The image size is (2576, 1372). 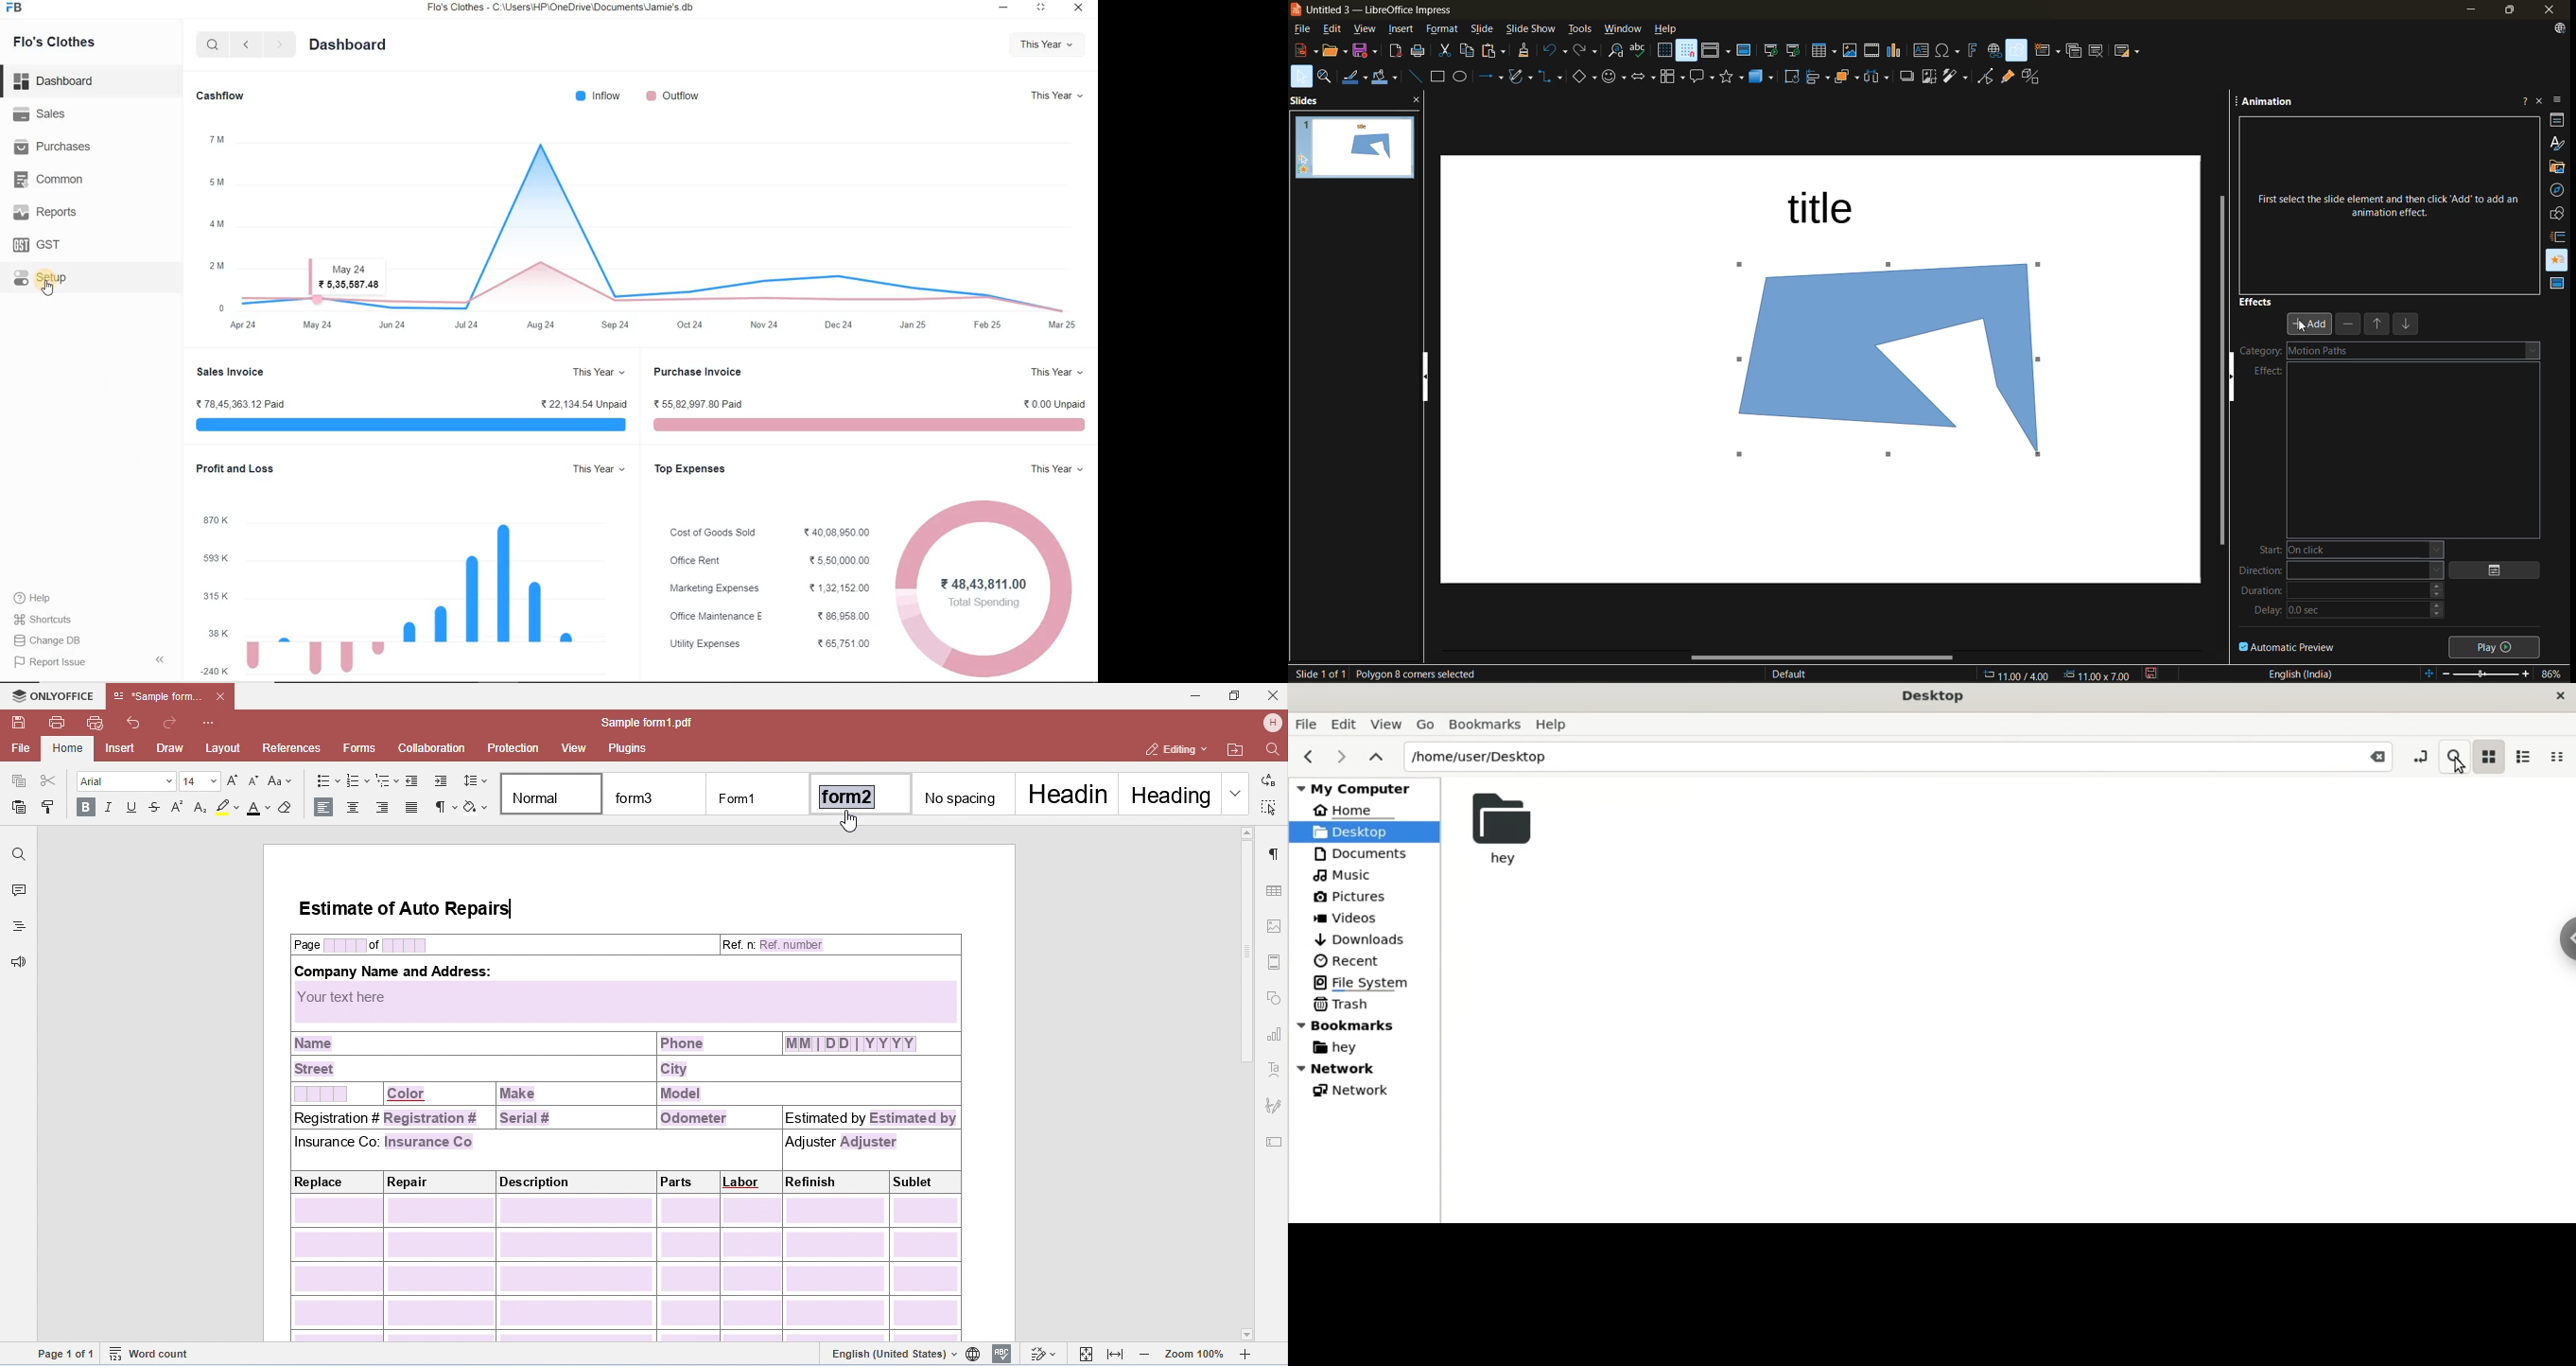 I want to click on fit to slide, so click(x=2426, y=672).